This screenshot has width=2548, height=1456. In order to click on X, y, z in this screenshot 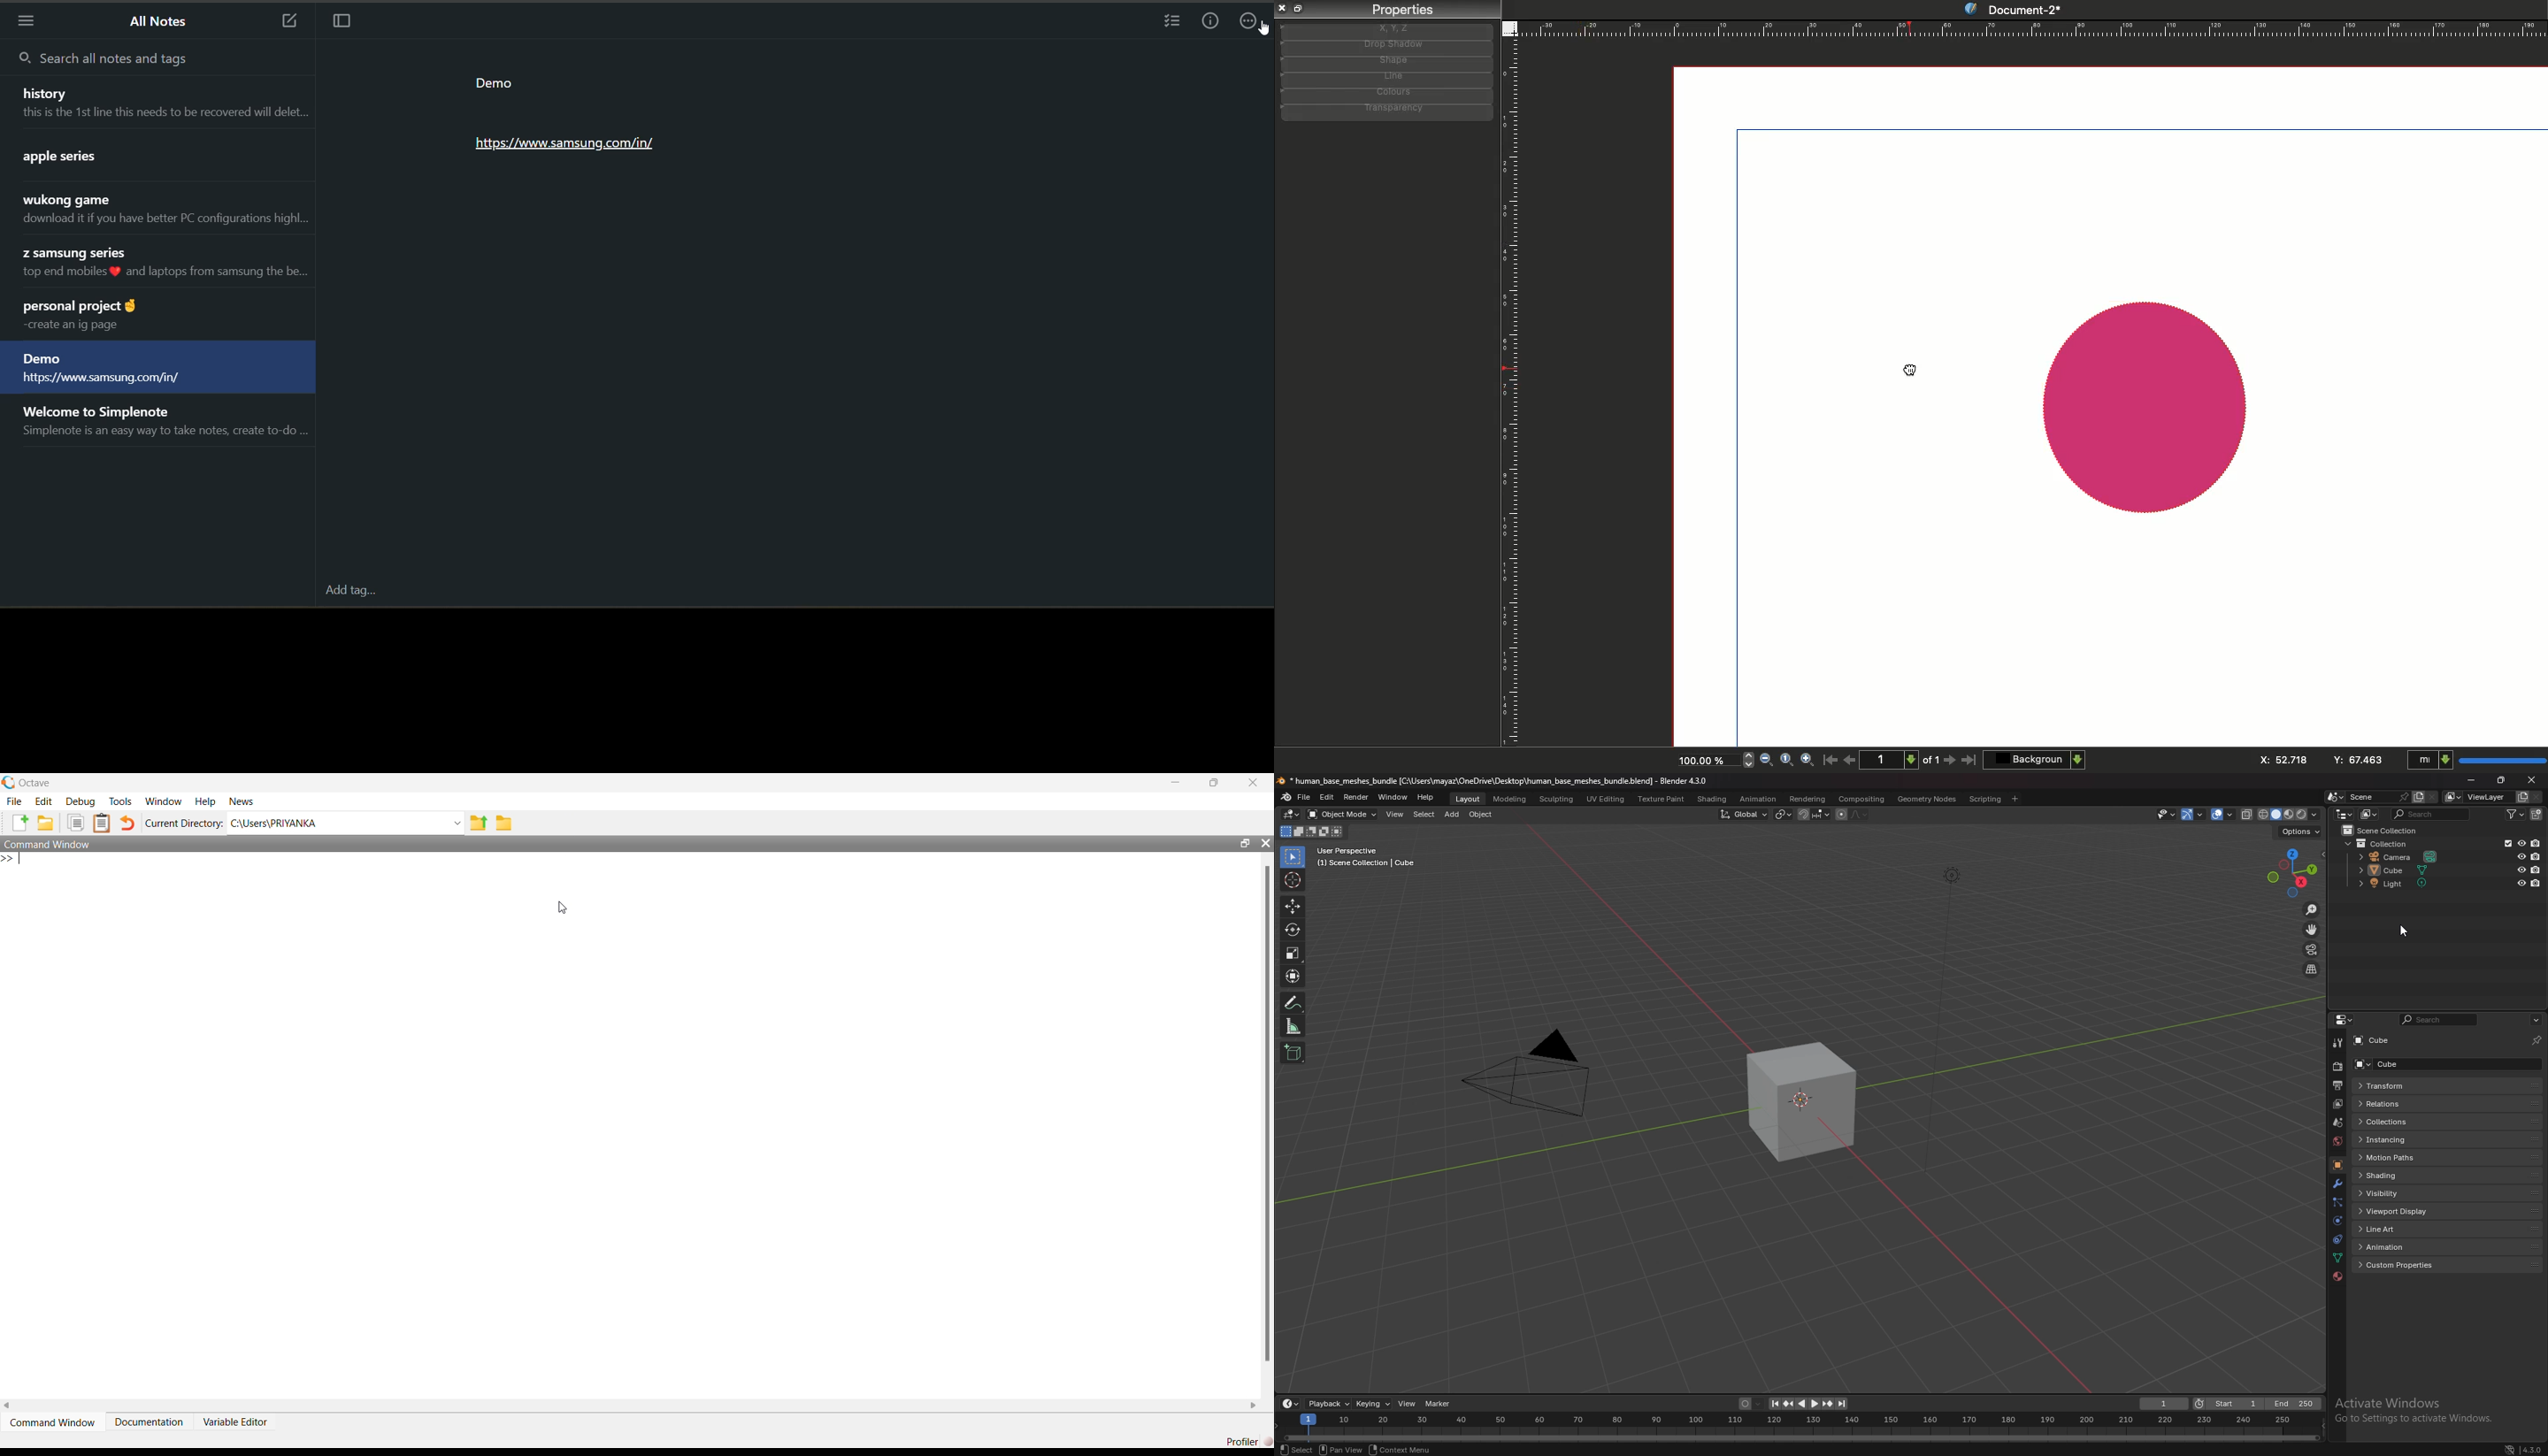, I will do `click(1386, 28)`.